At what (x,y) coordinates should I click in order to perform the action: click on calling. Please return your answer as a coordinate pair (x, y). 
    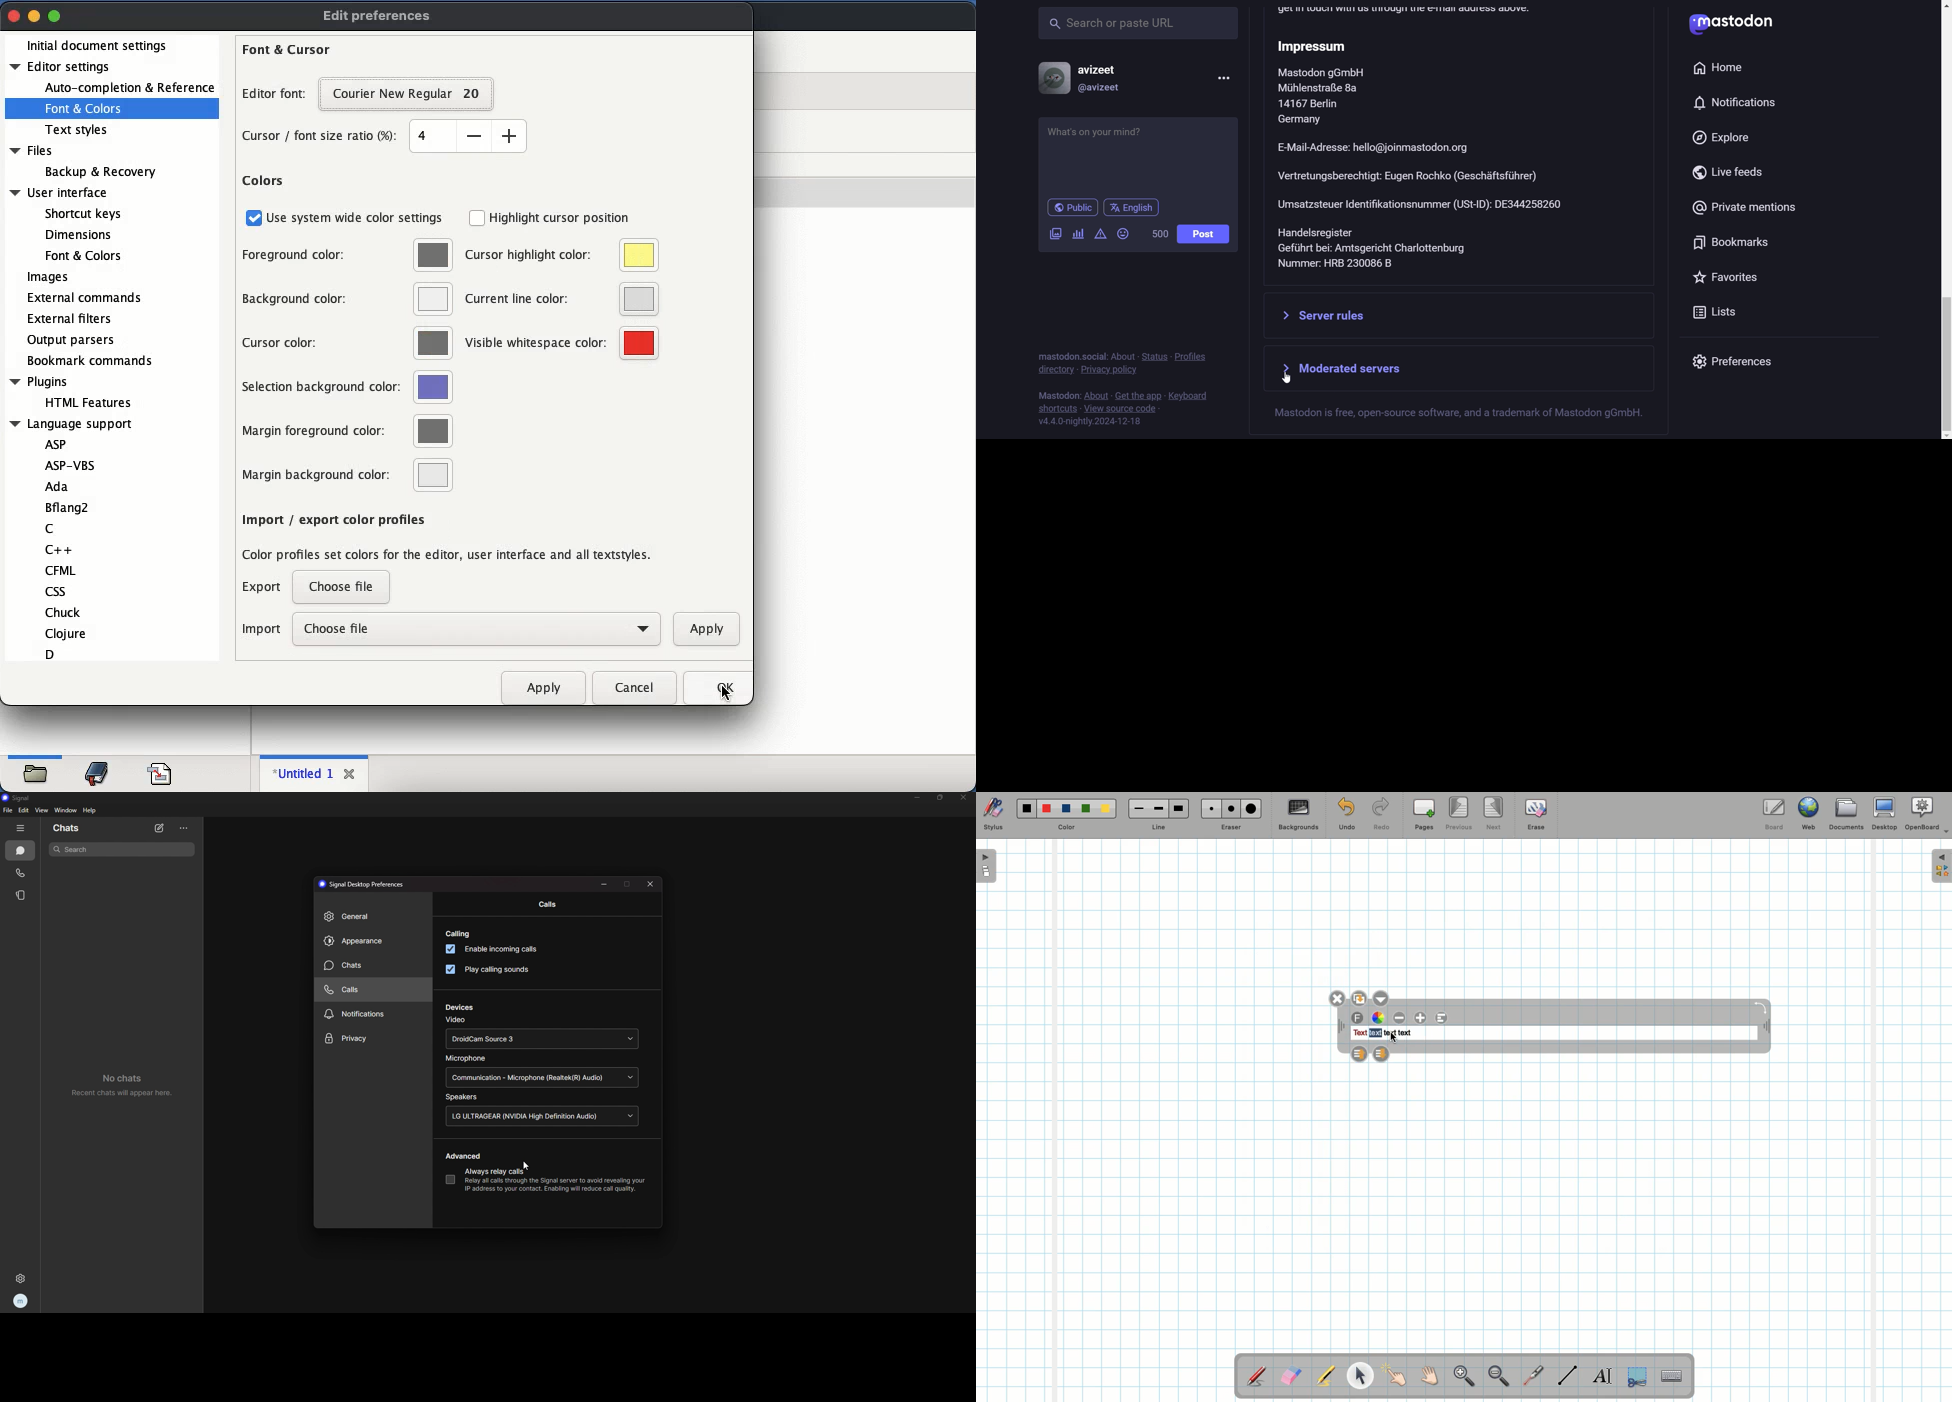
    Looking at the image, I should click on (458, 934).